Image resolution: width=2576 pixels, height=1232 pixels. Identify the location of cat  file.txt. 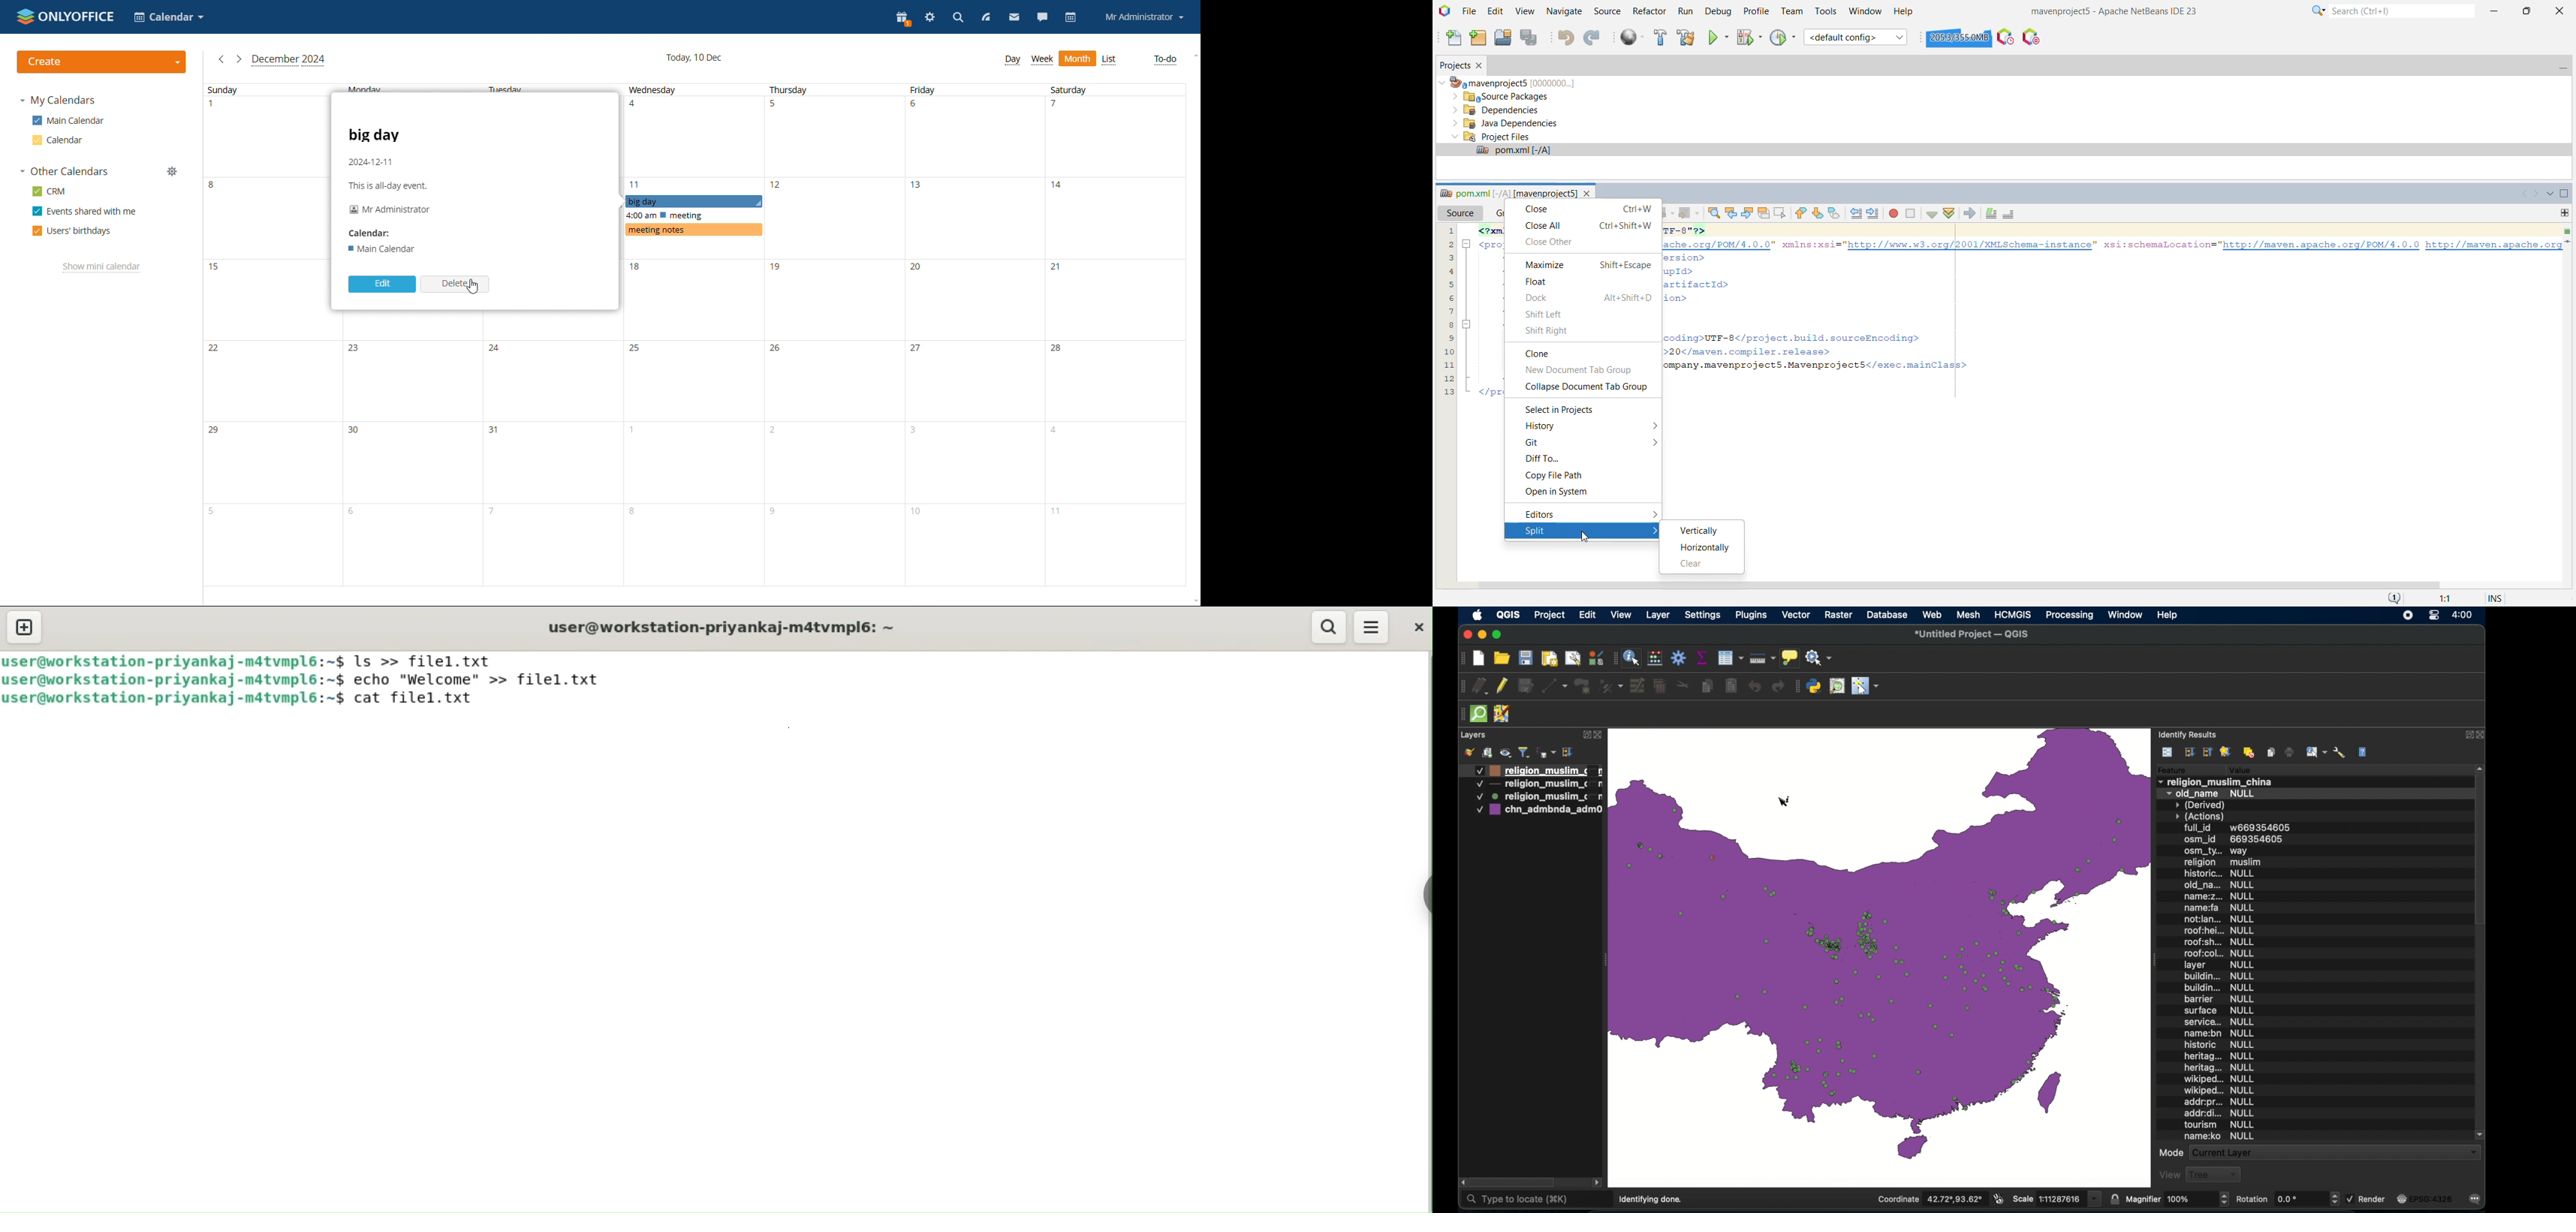
(420, 700).